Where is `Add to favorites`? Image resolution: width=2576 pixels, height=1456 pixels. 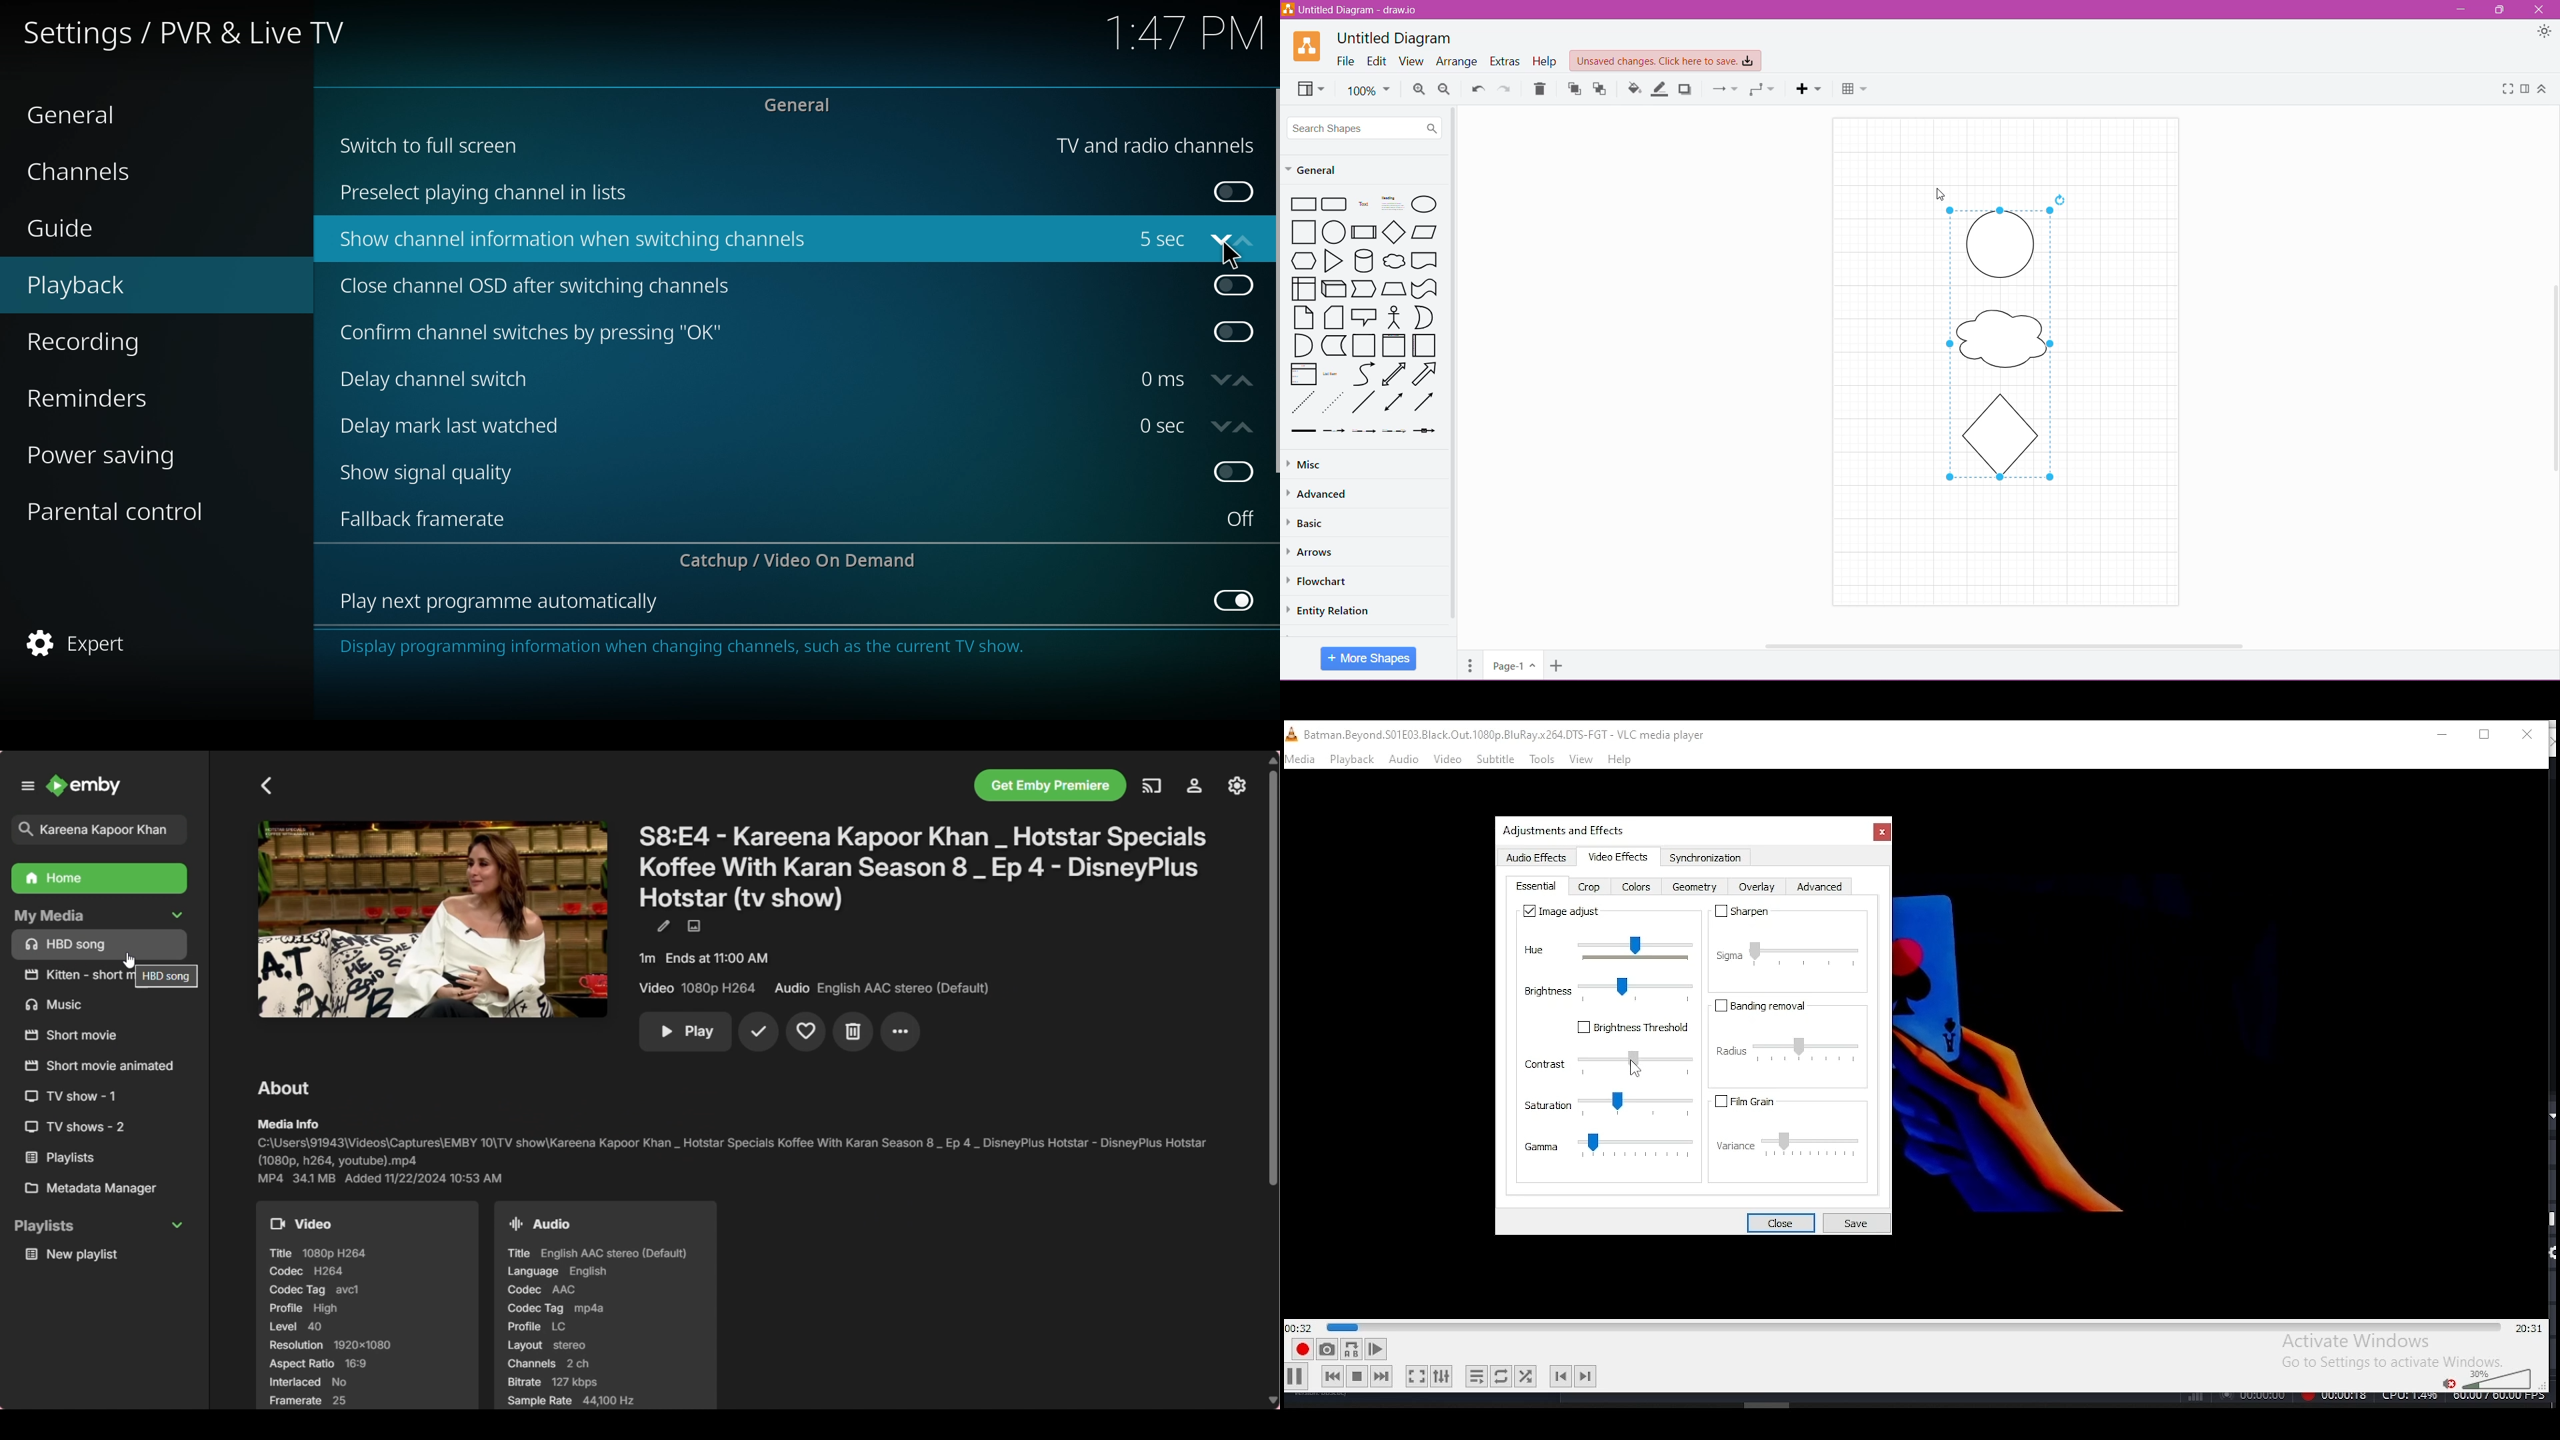 Add to favorites is located at coordinates (805, 1031).